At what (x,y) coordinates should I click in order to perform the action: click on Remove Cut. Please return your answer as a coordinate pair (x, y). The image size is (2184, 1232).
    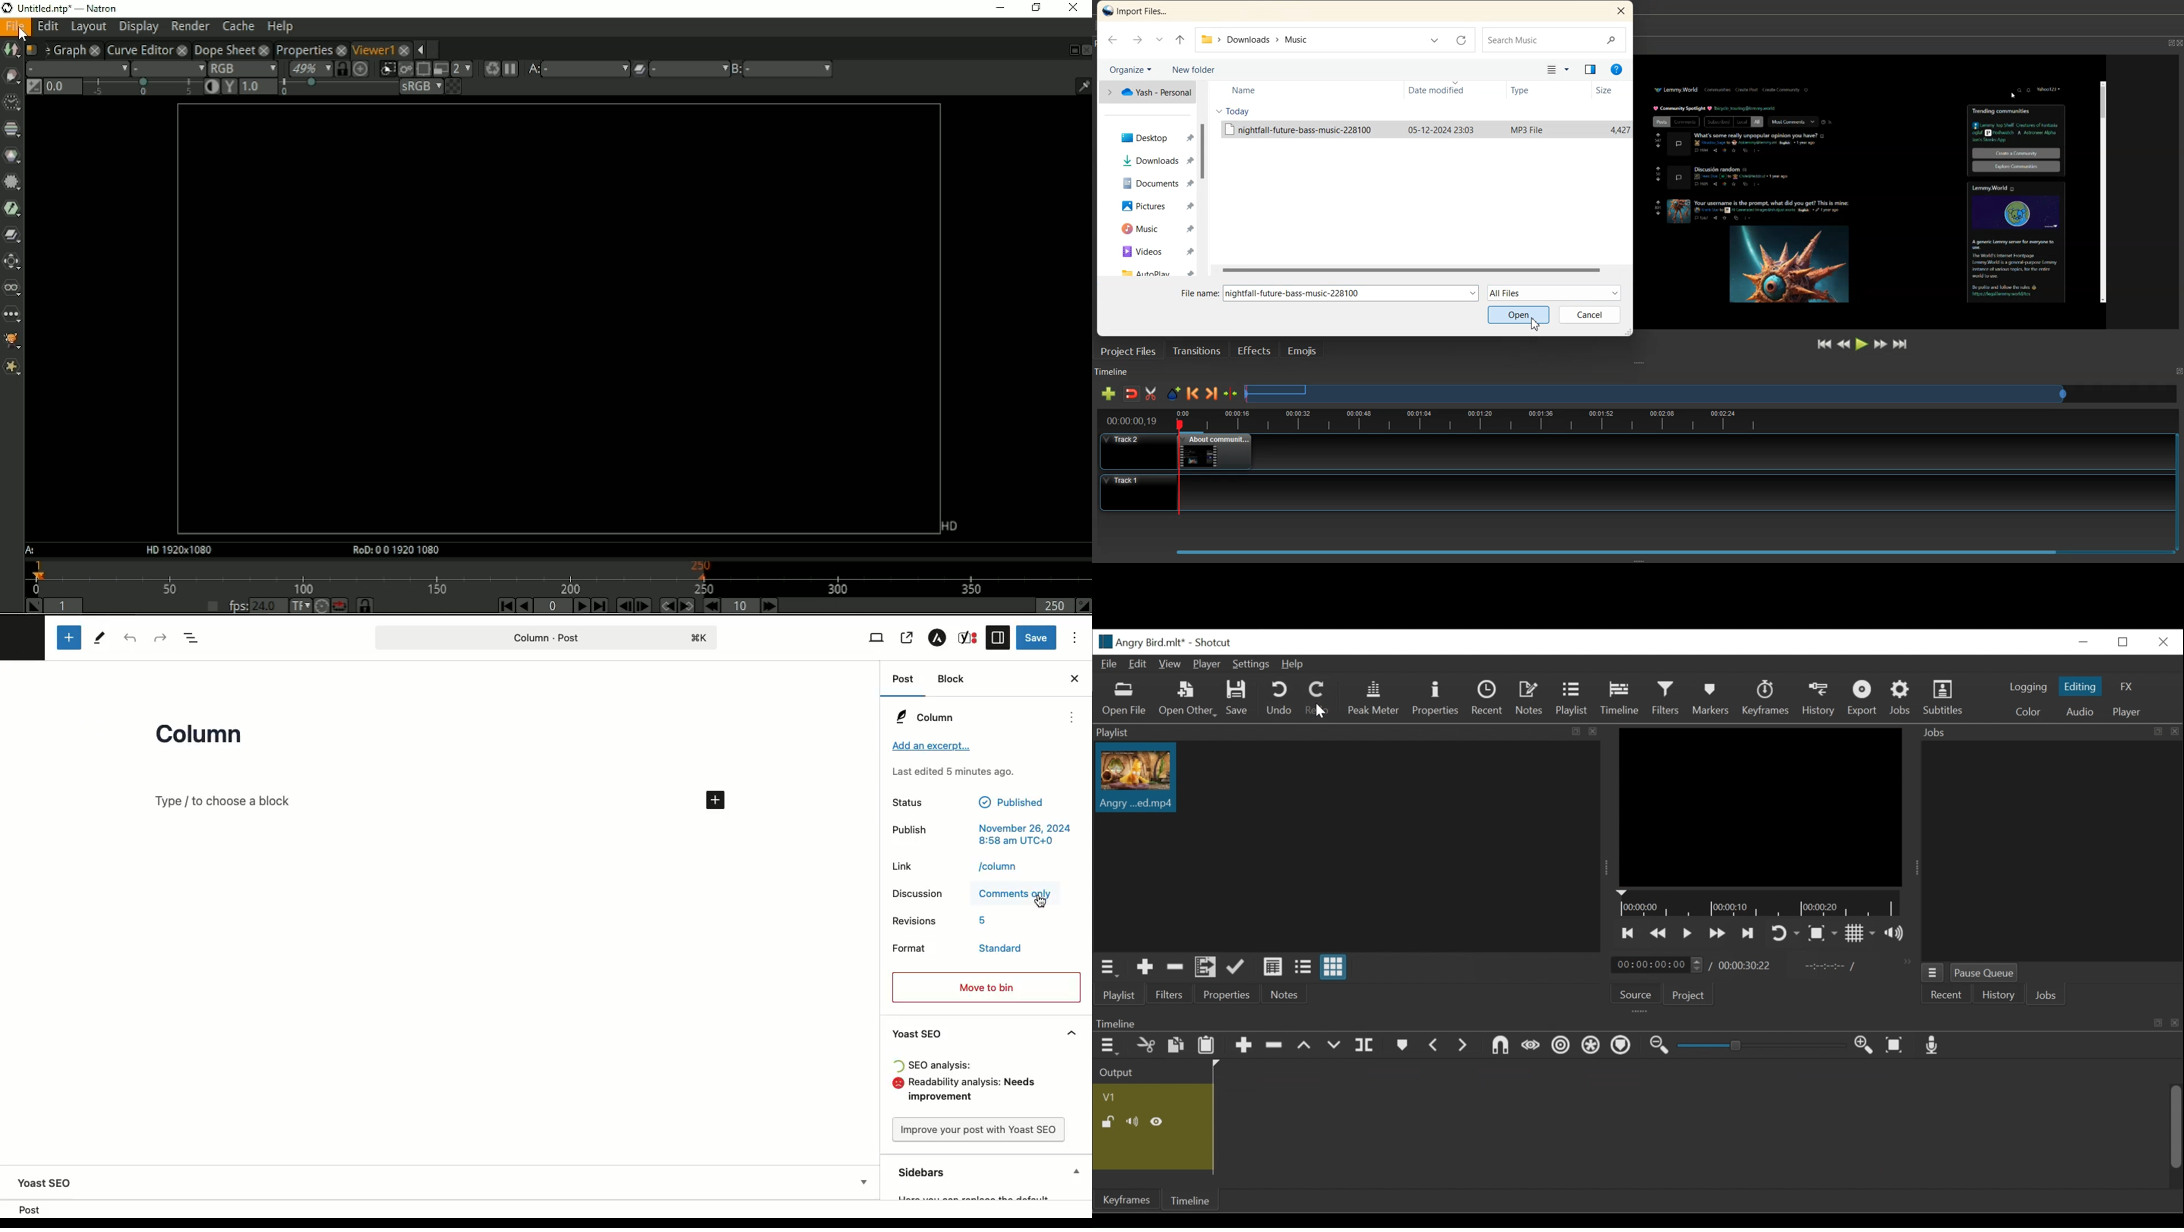
    Looking at the image, I should click on (1175, 966).